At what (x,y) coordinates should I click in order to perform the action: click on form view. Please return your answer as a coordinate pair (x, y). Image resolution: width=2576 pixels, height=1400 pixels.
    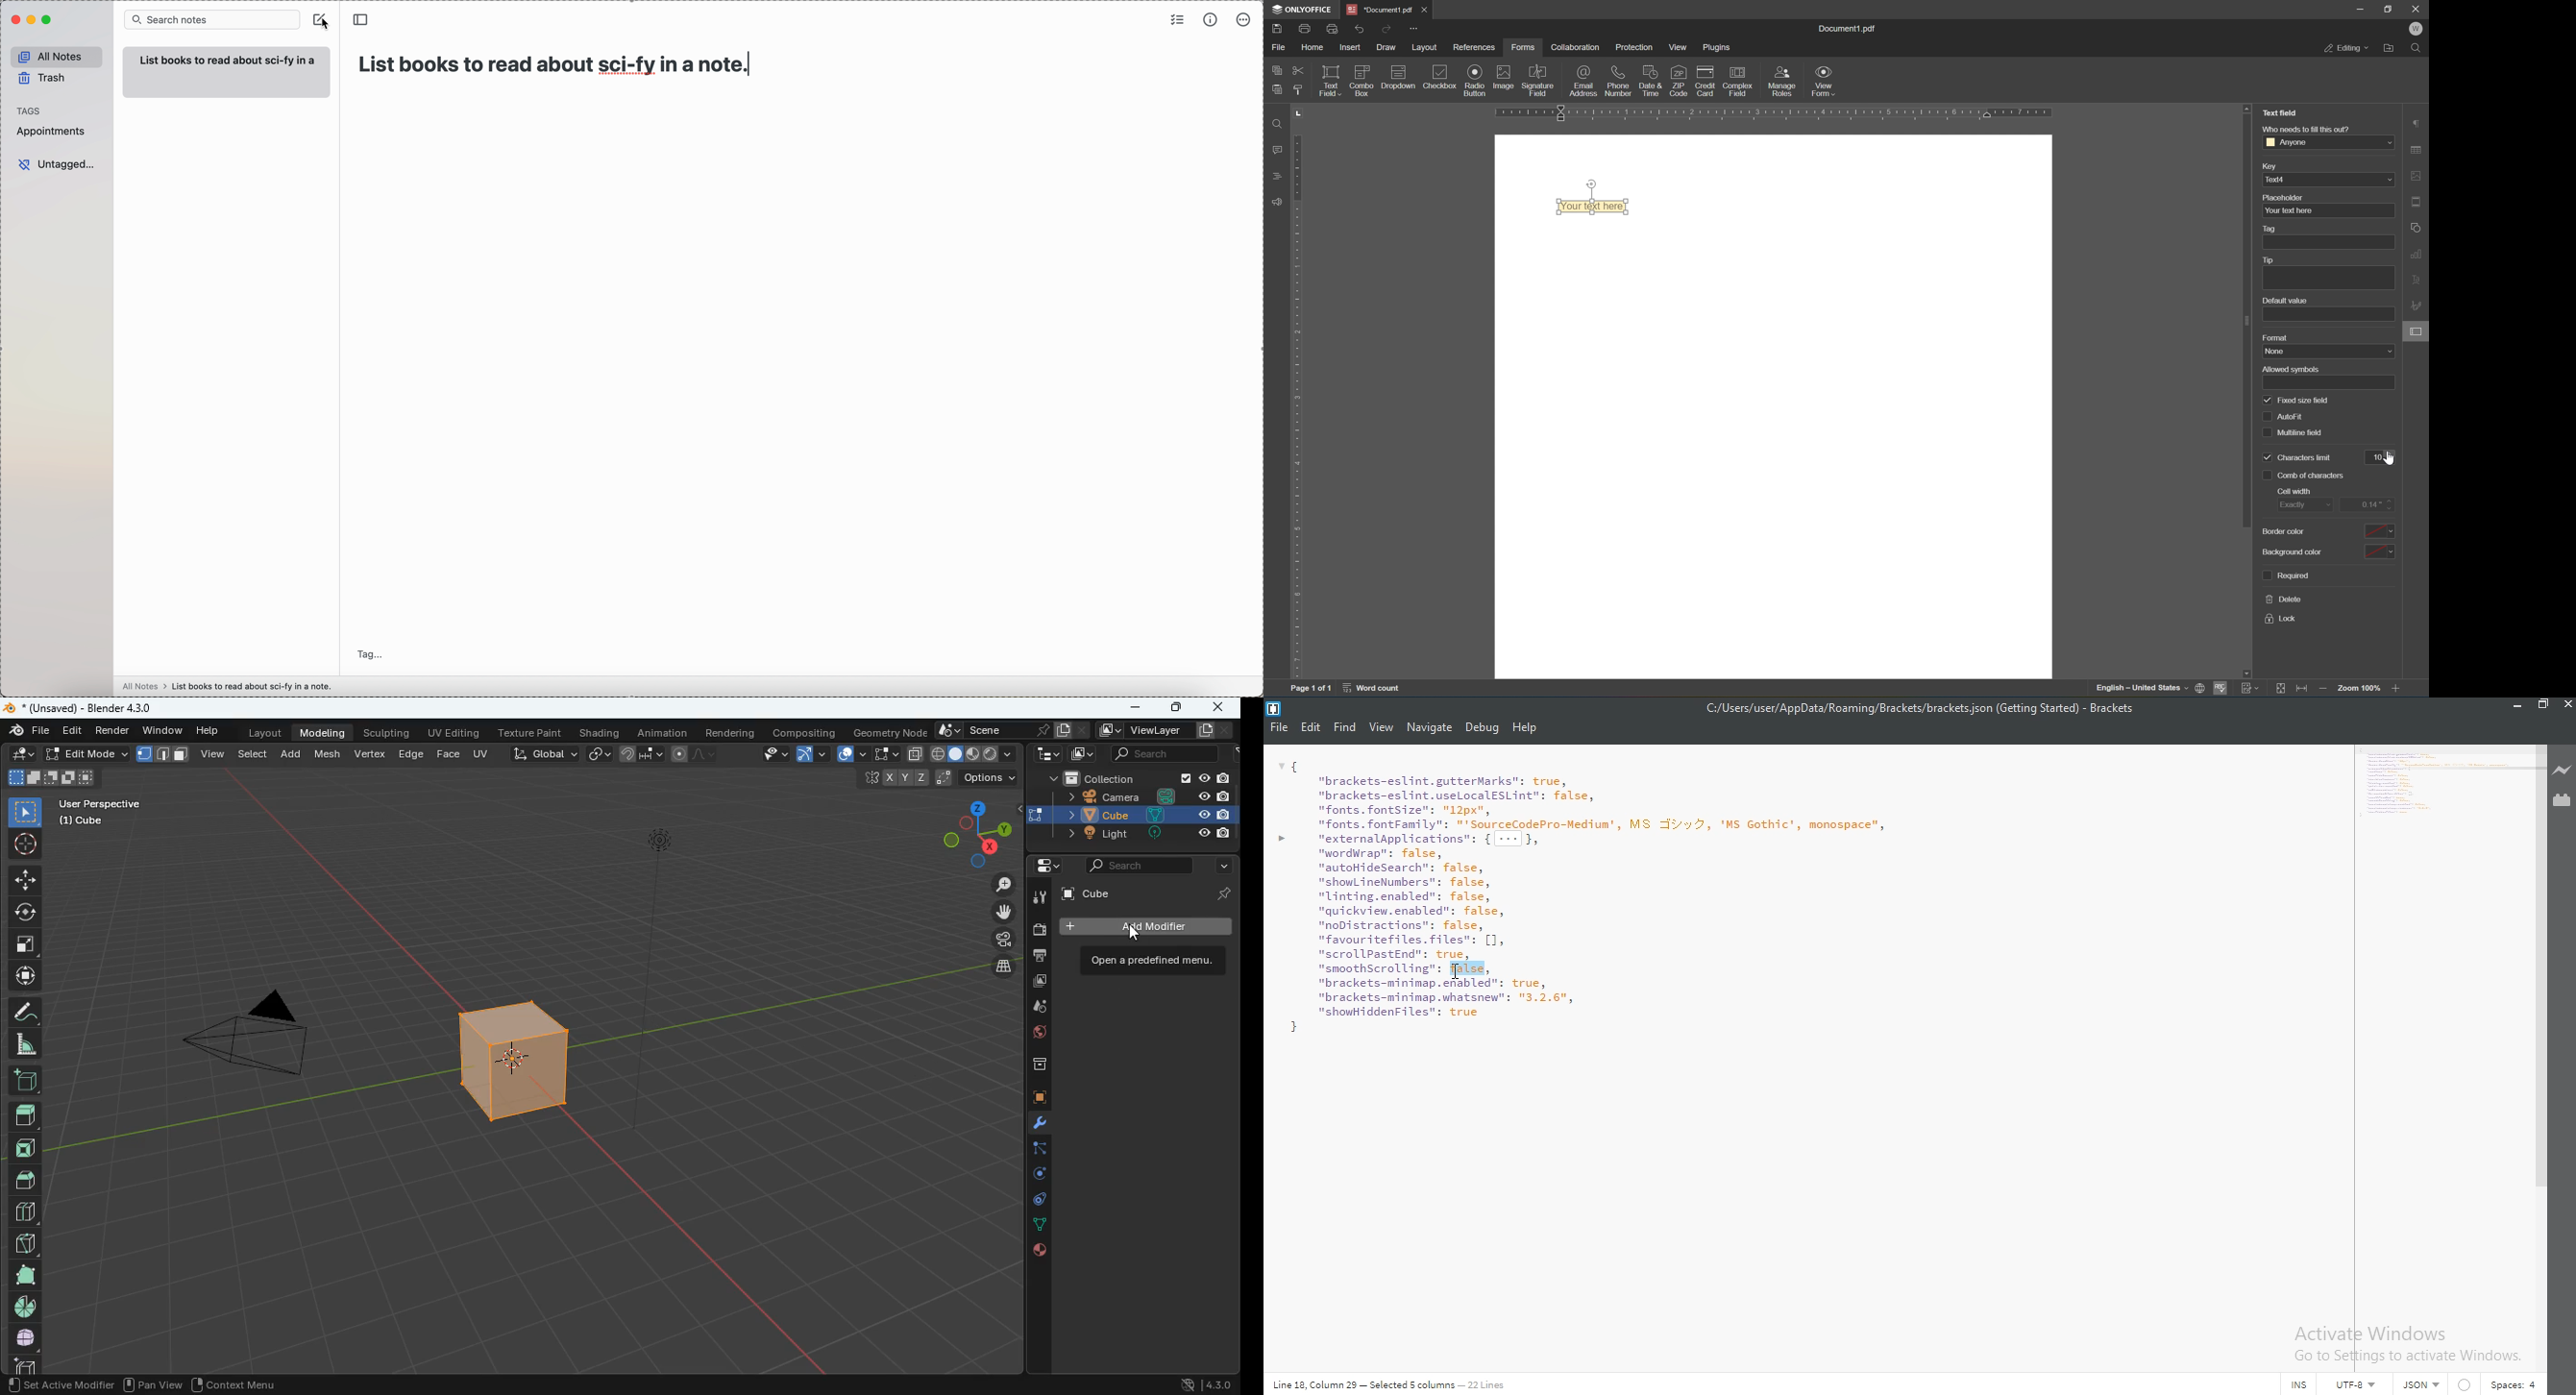
    Looking at the image, I should click on (1822, 80).